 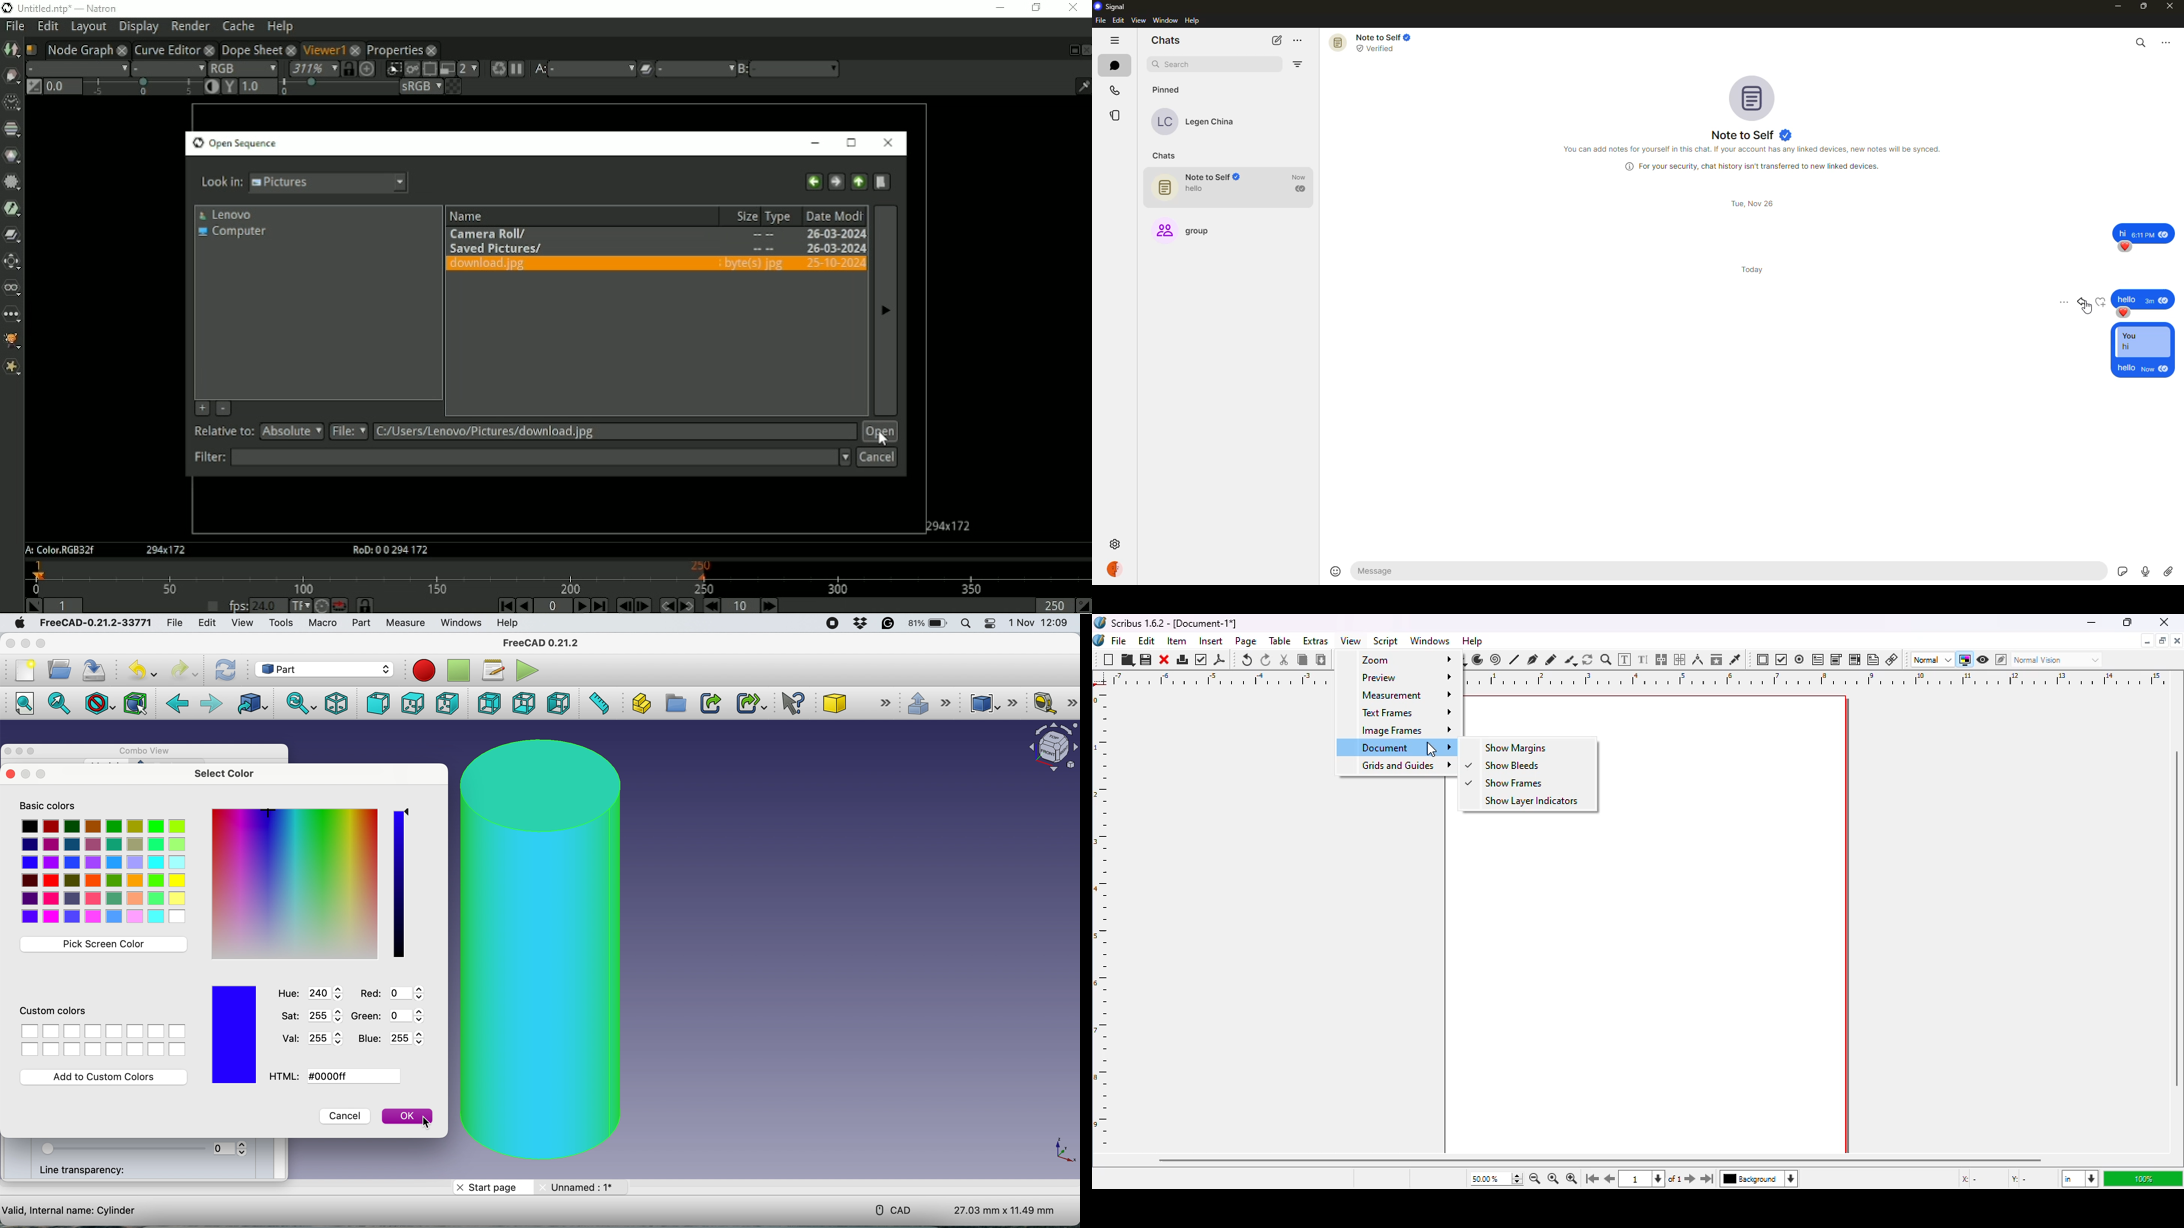 I want to click on color chosen, so click(x=236, y=1037).